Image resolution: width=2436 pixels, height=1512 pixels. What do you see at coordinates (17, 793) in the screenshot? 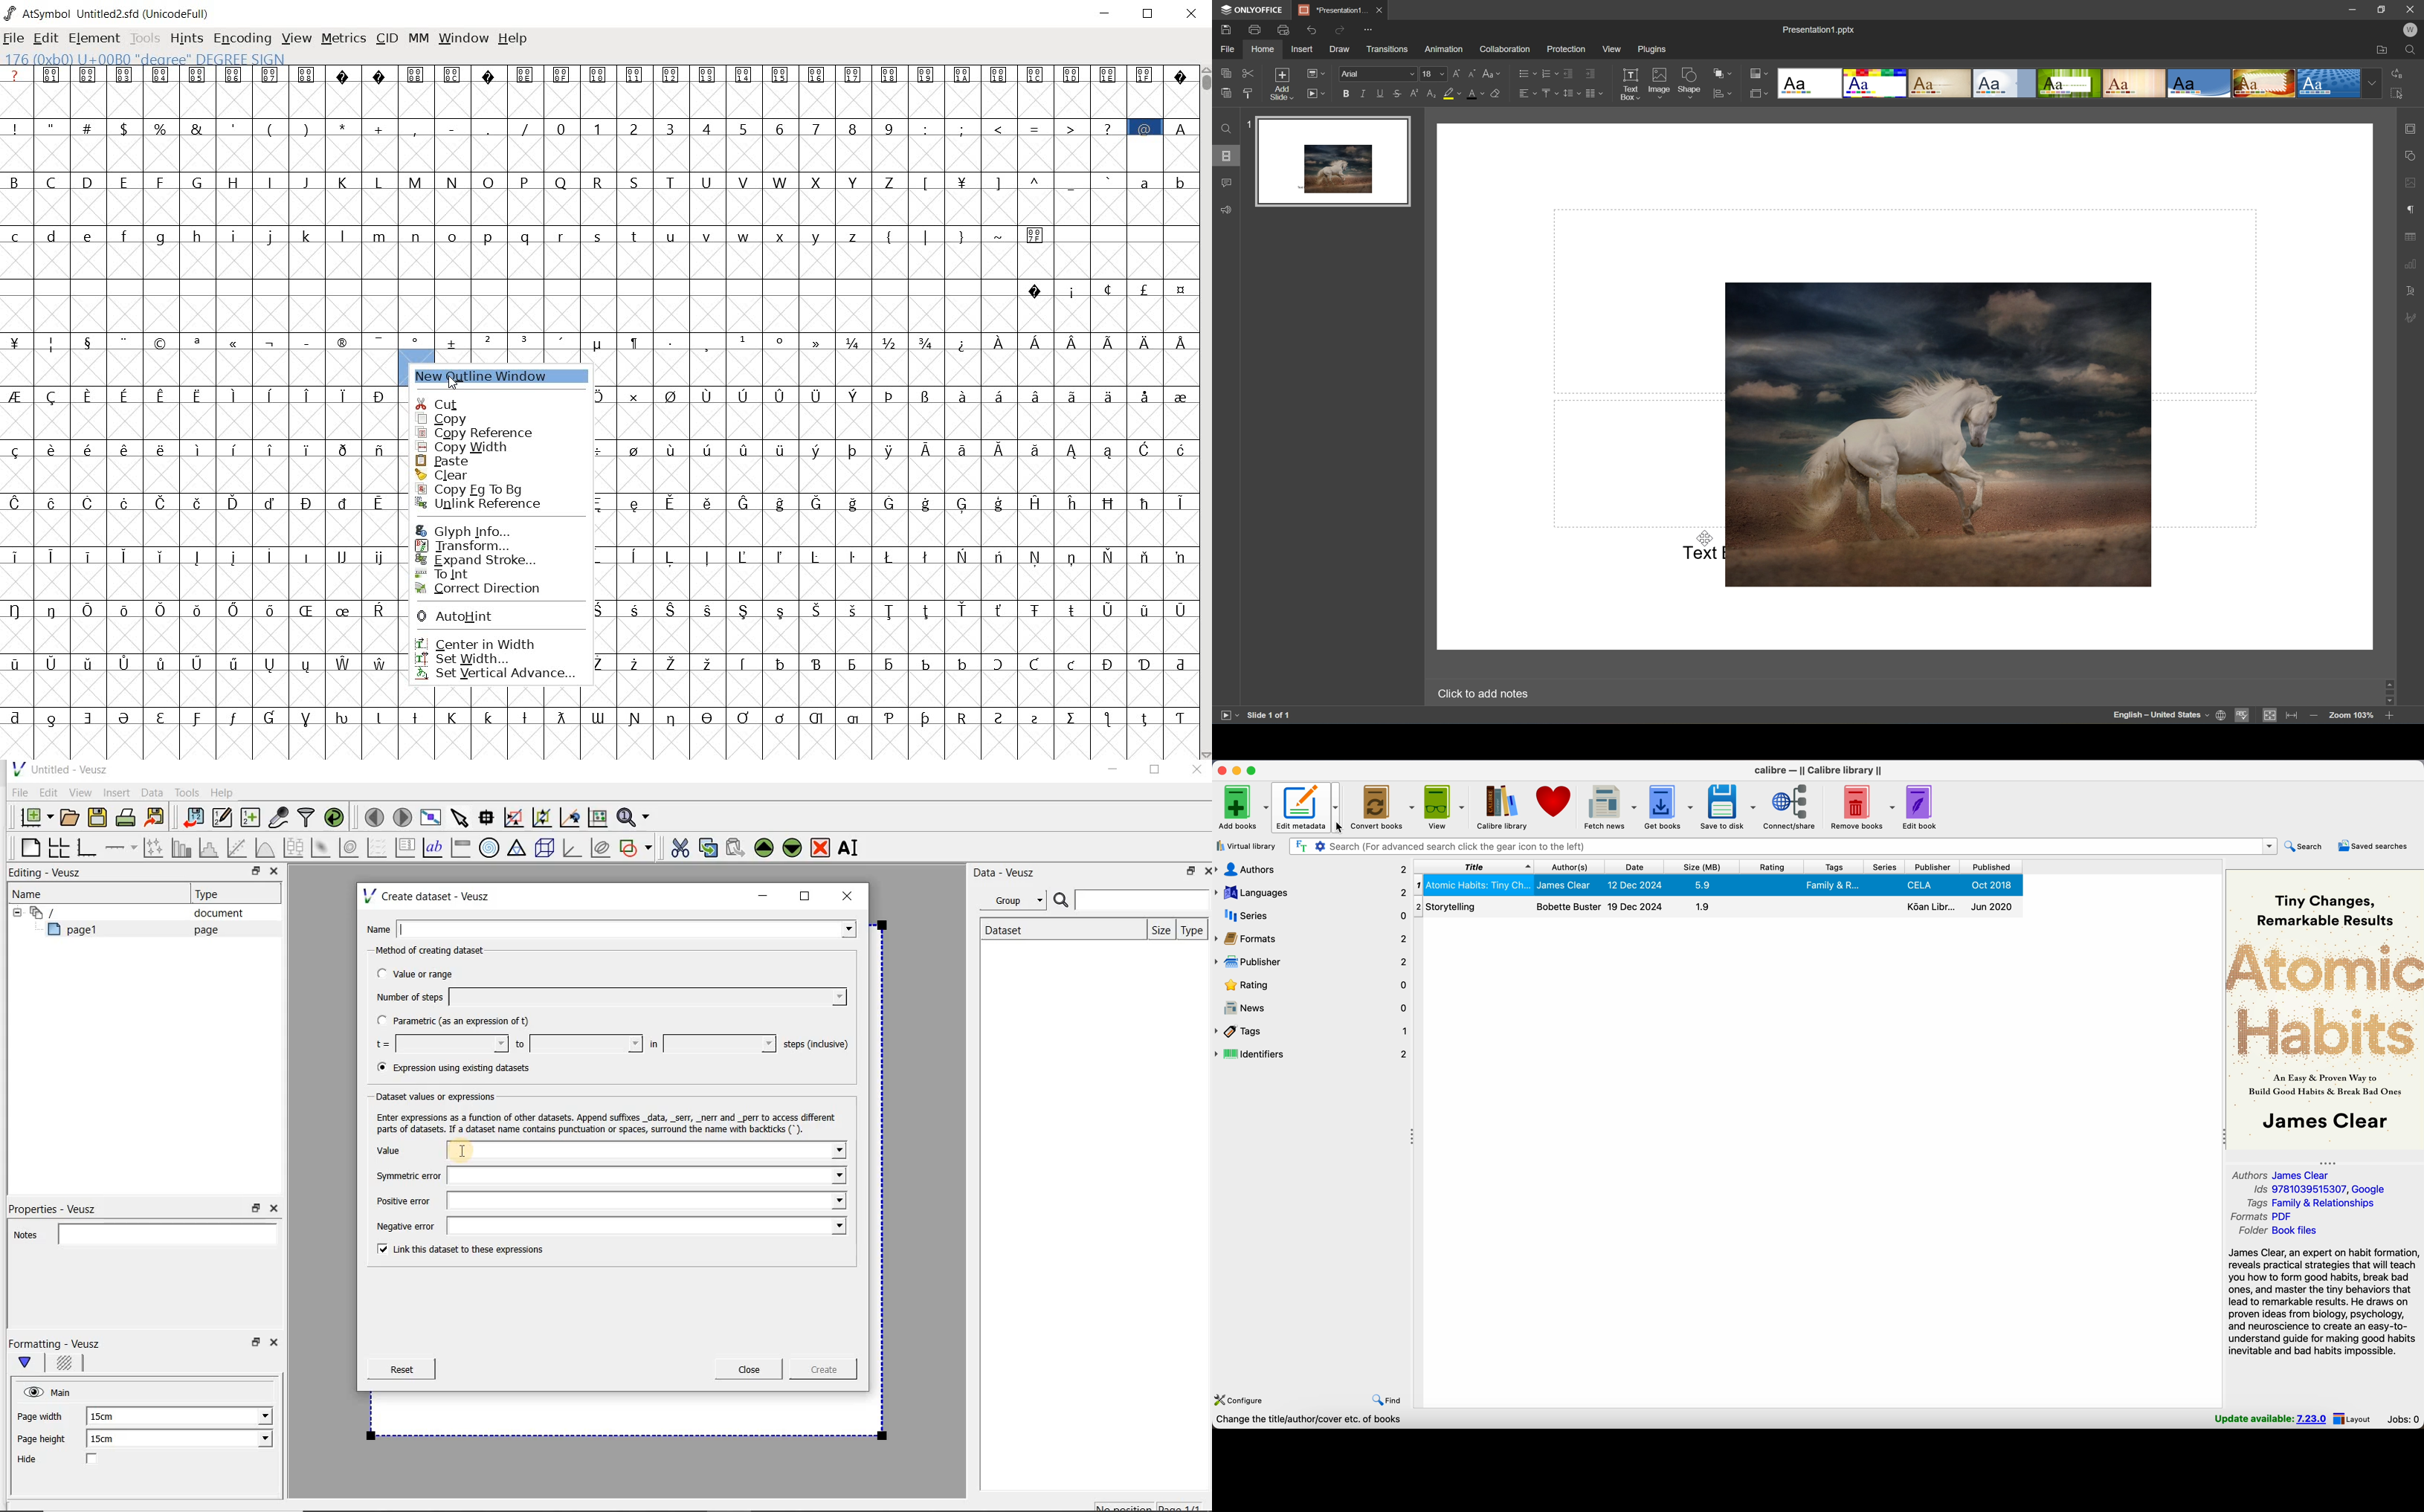
I see `File` at bounding box center [17, 793].